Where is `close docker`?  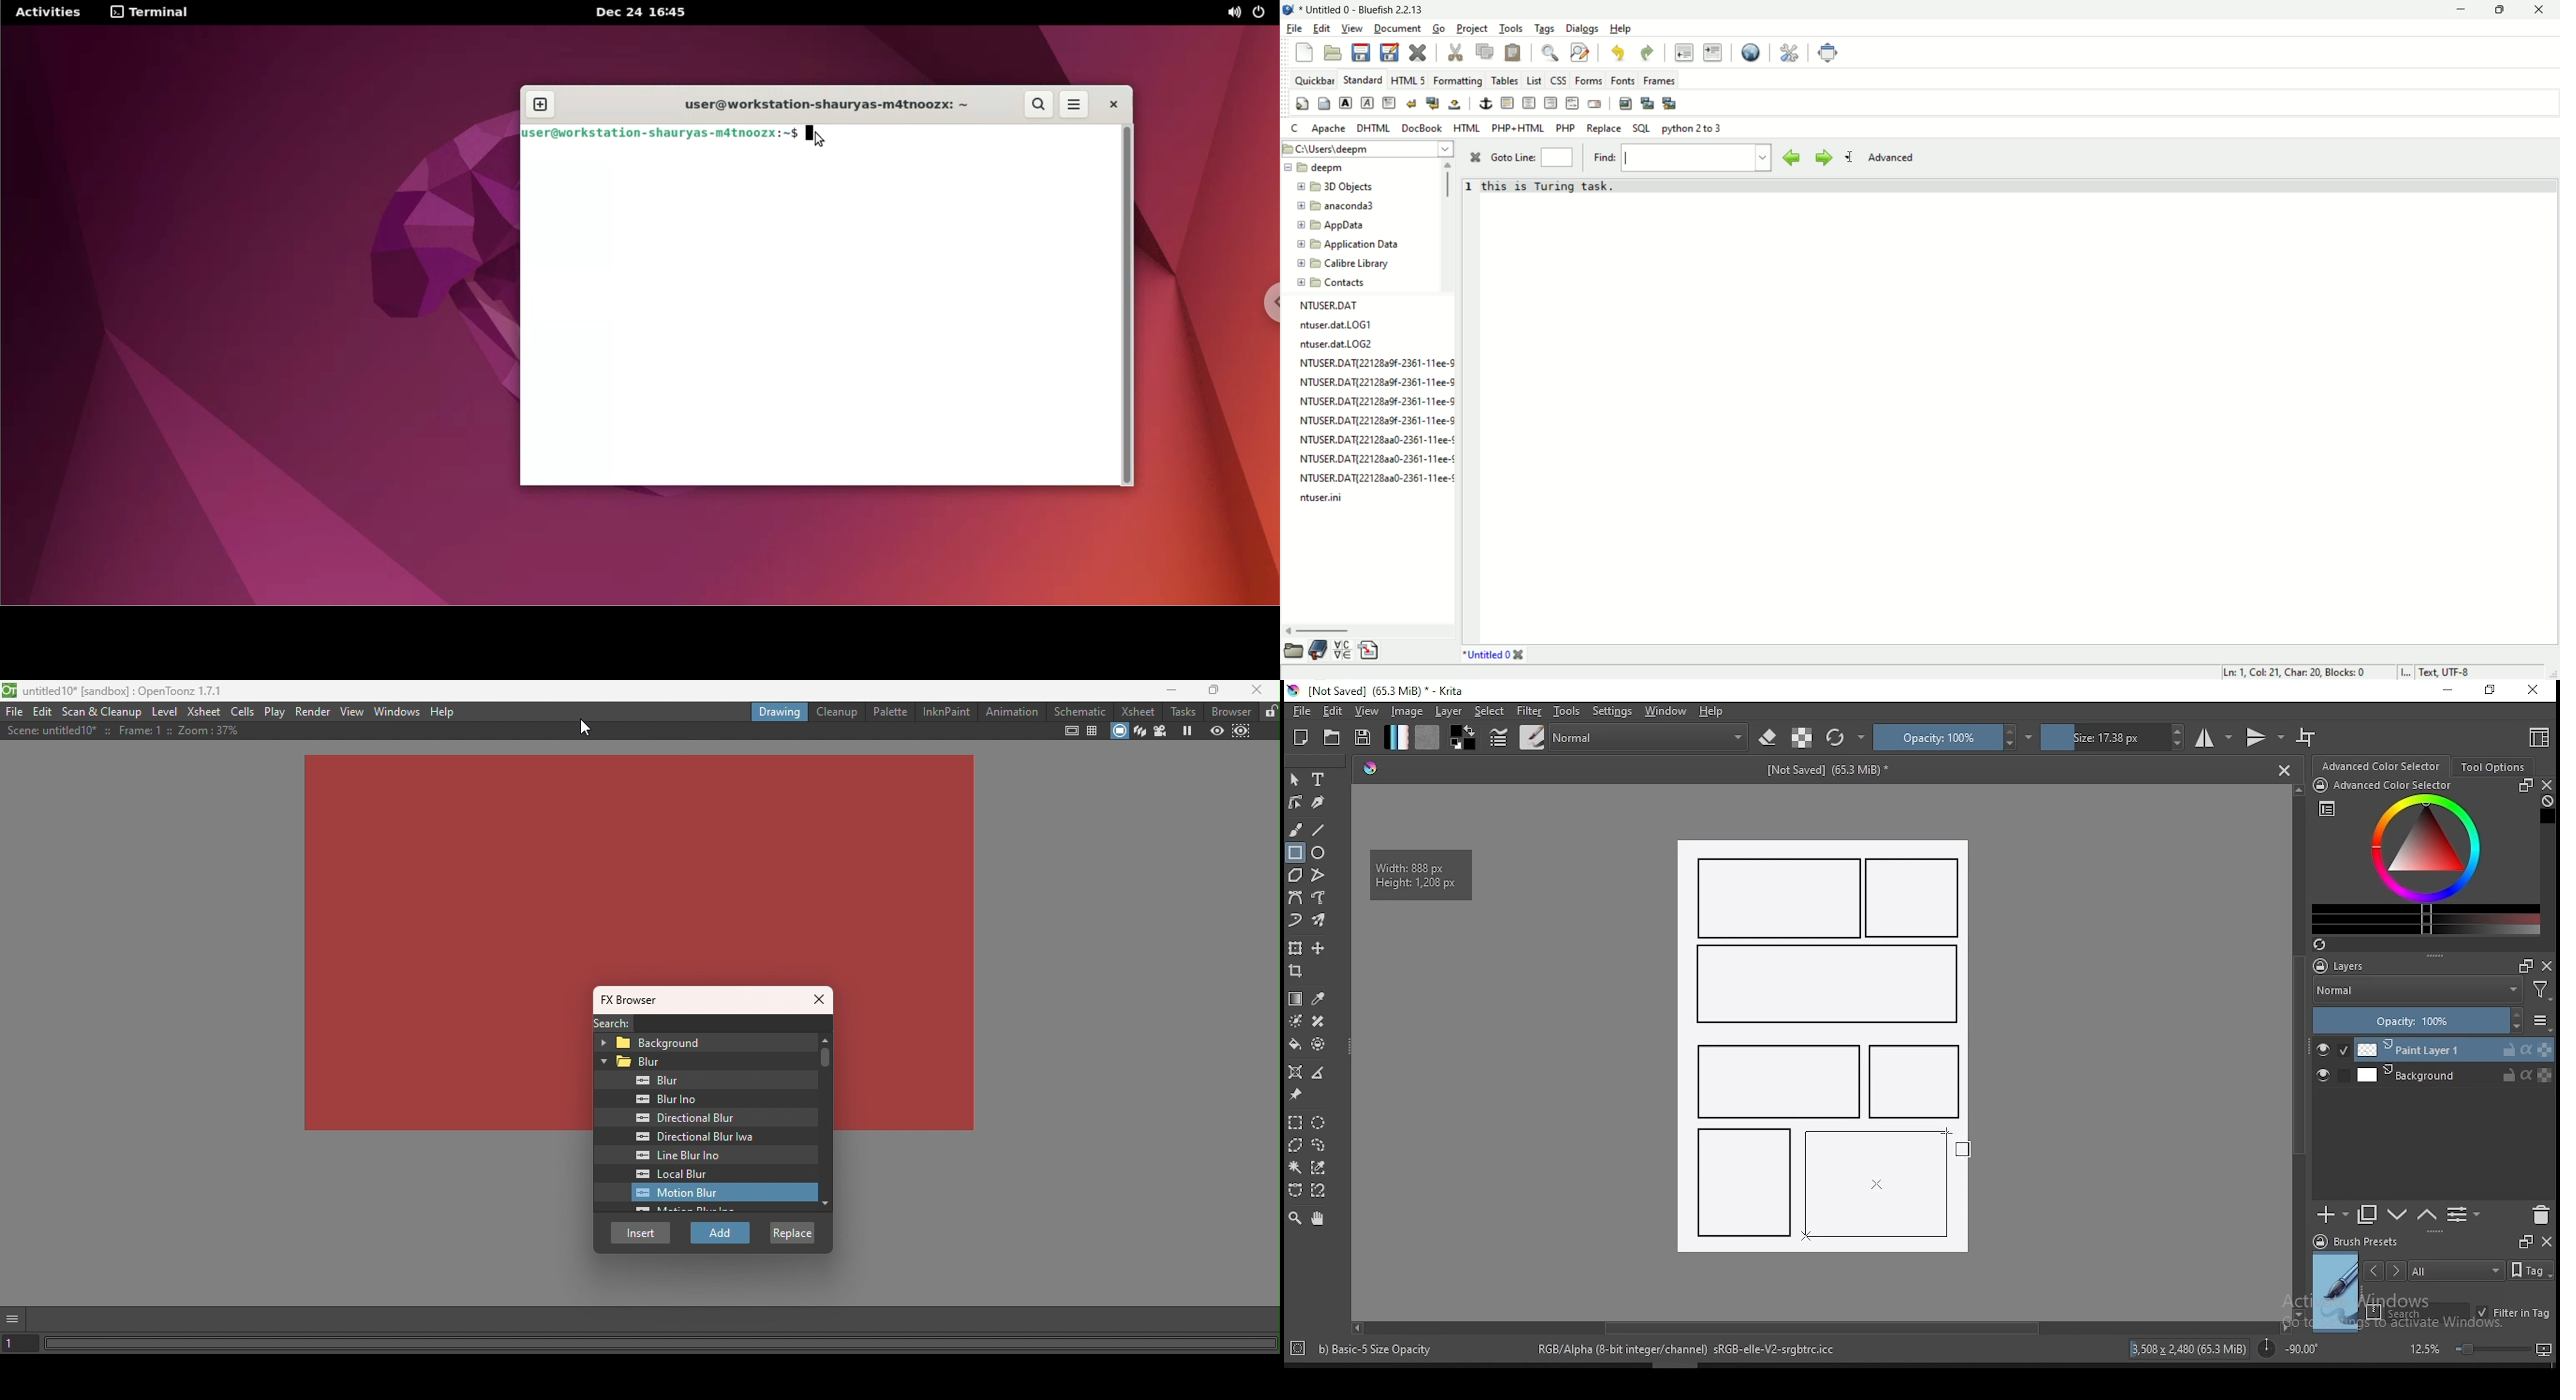 close docker is located at coordinates (2546, 785).